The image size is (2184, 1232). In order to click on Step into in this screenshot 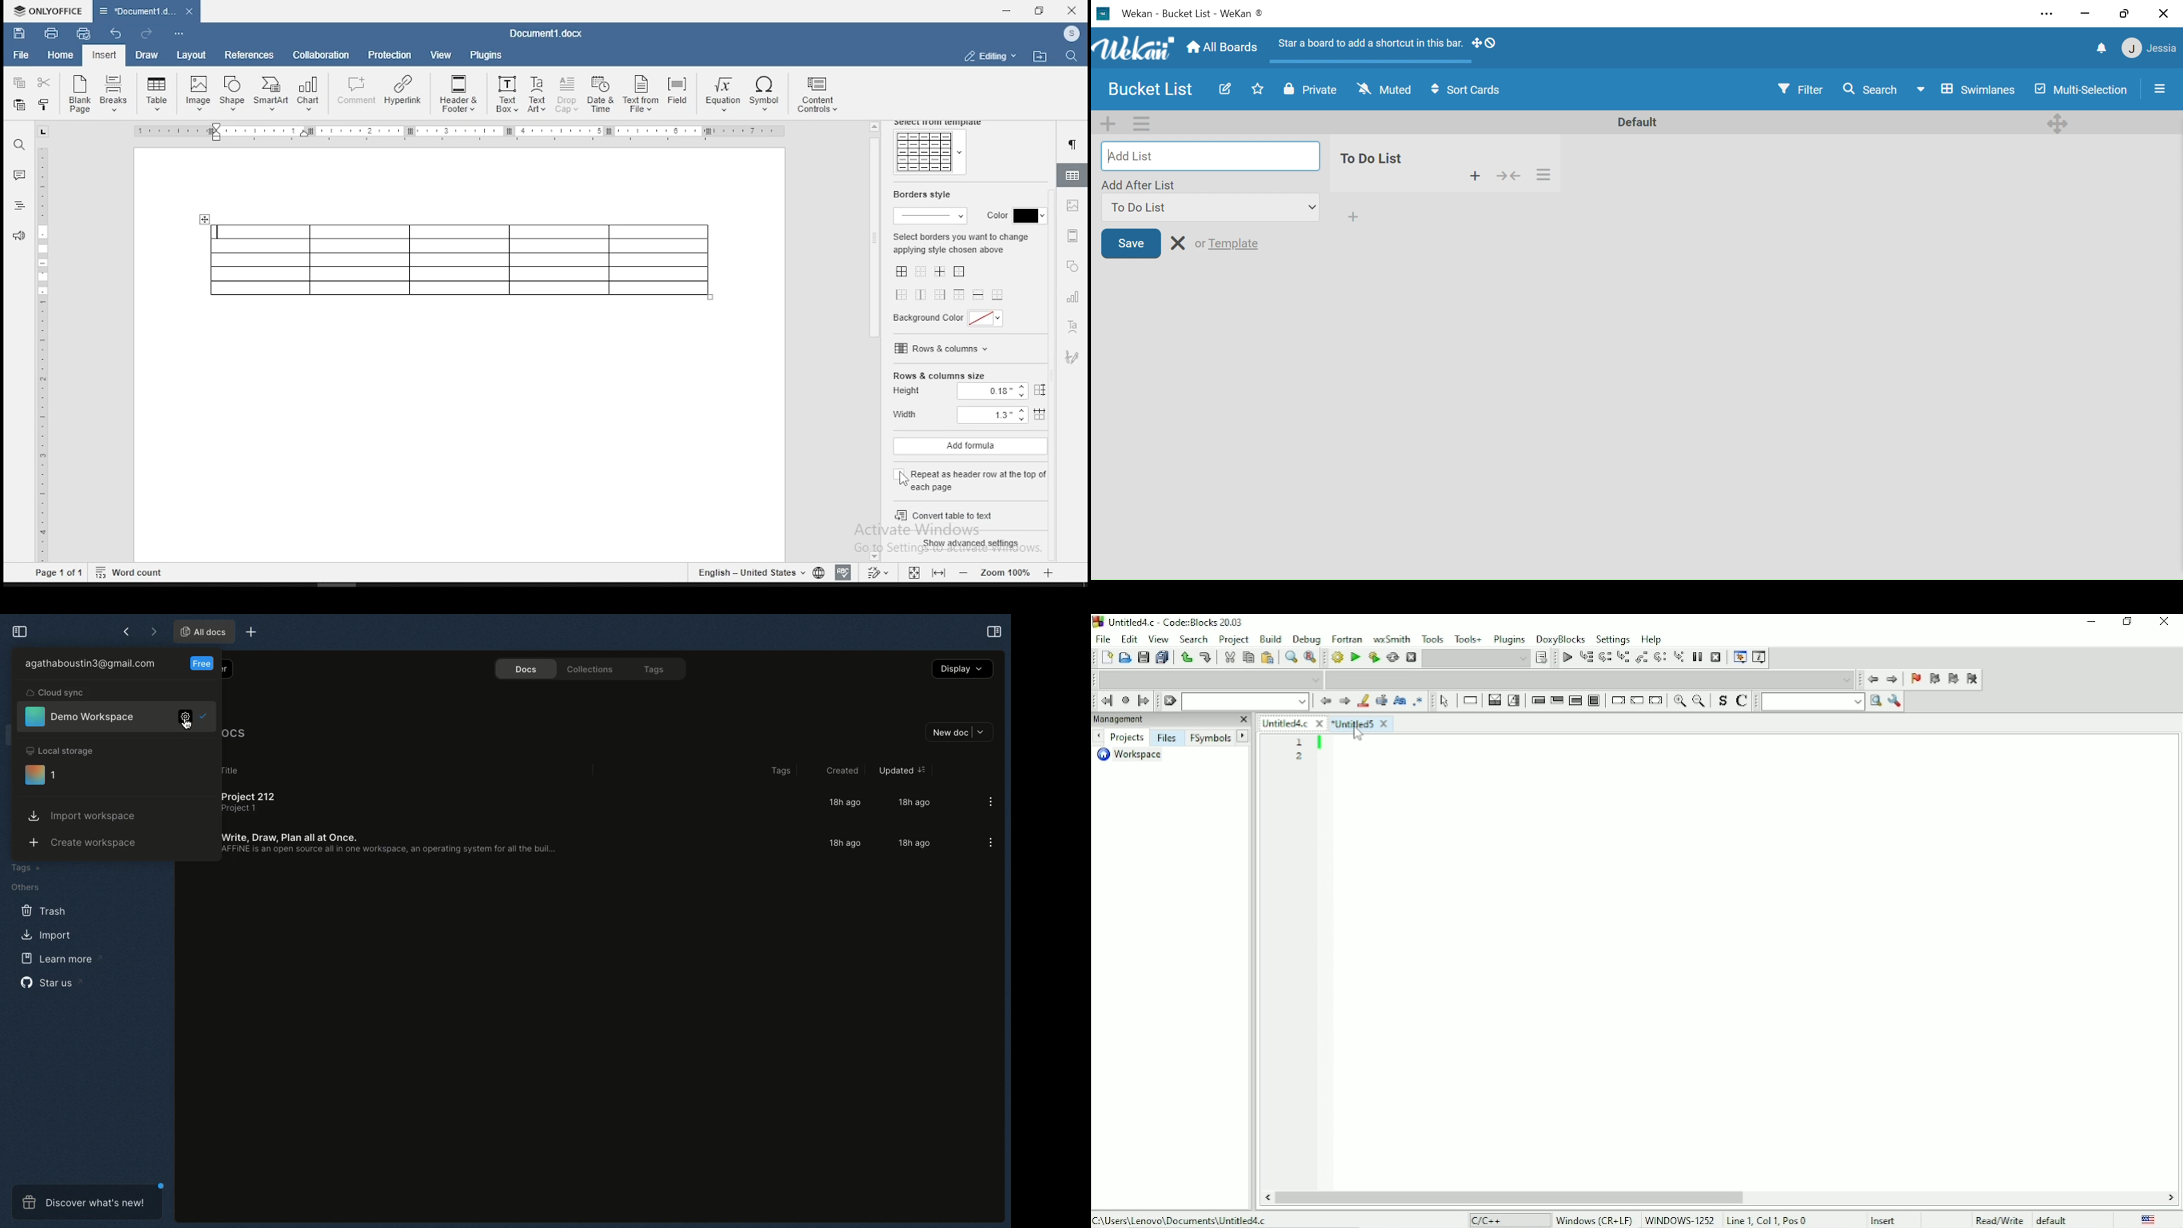, I will do `click(1623, 658)`.